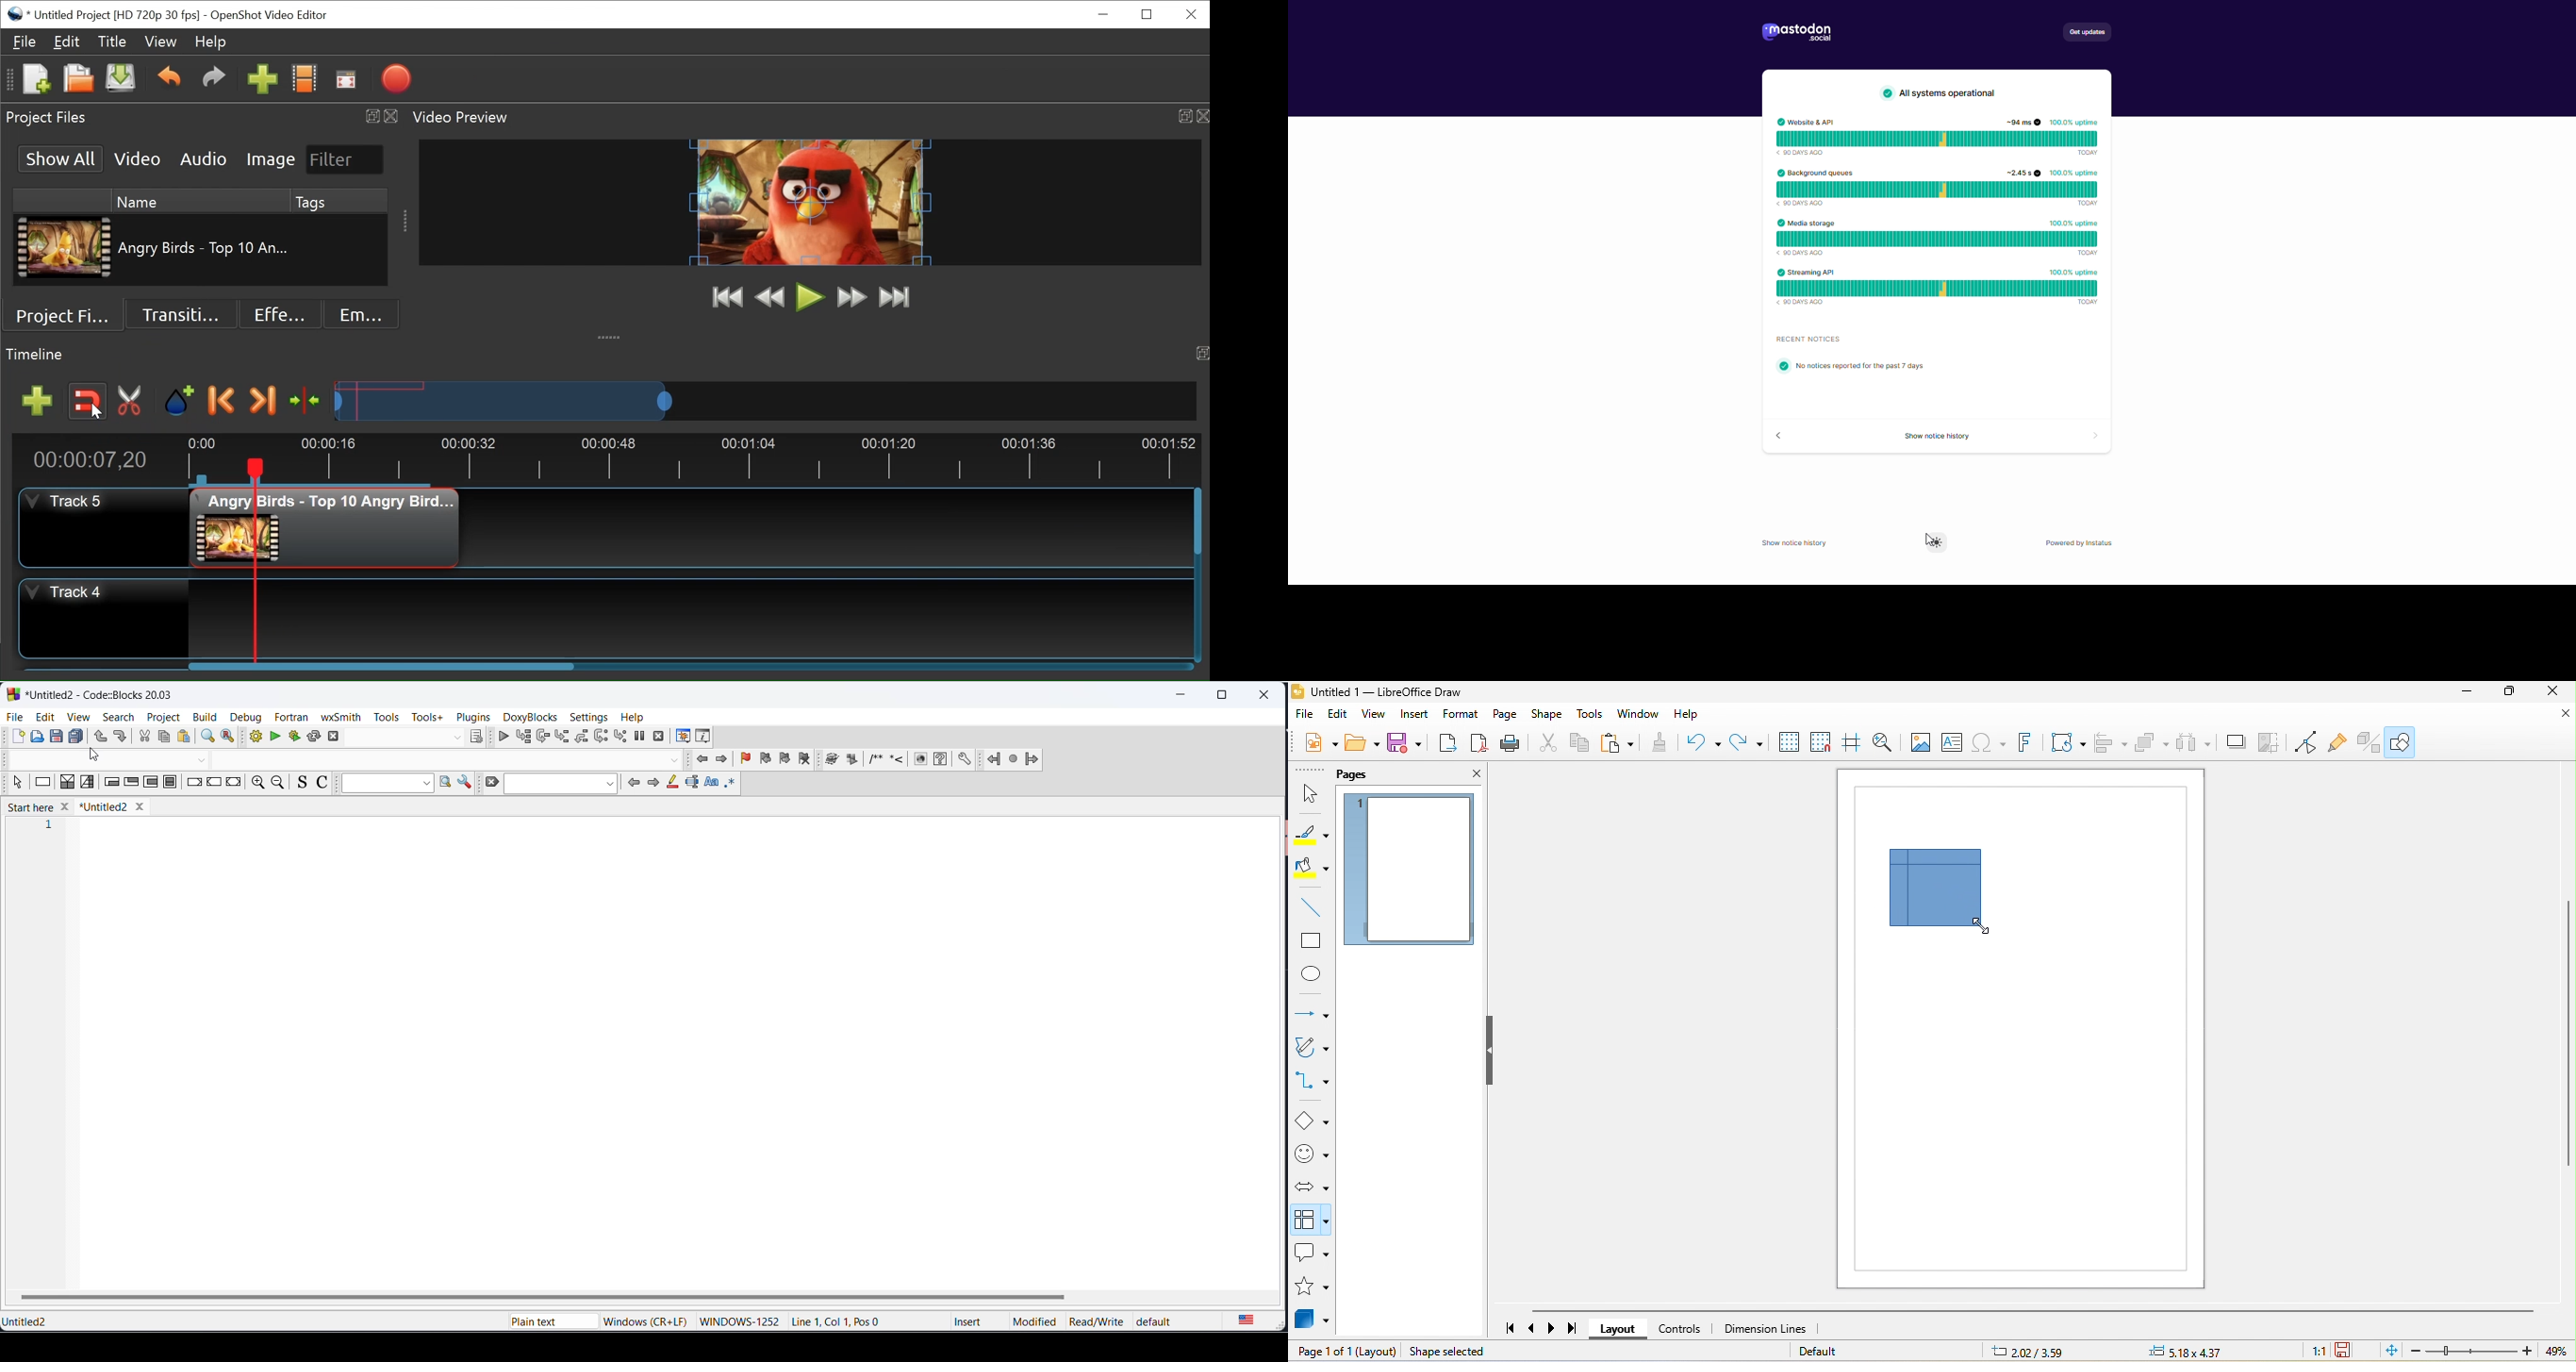 This screenshot has width=2576, height=1372. Describe the element at coordinates (345, 160) in the screenshot. I see `Filter` at that location.